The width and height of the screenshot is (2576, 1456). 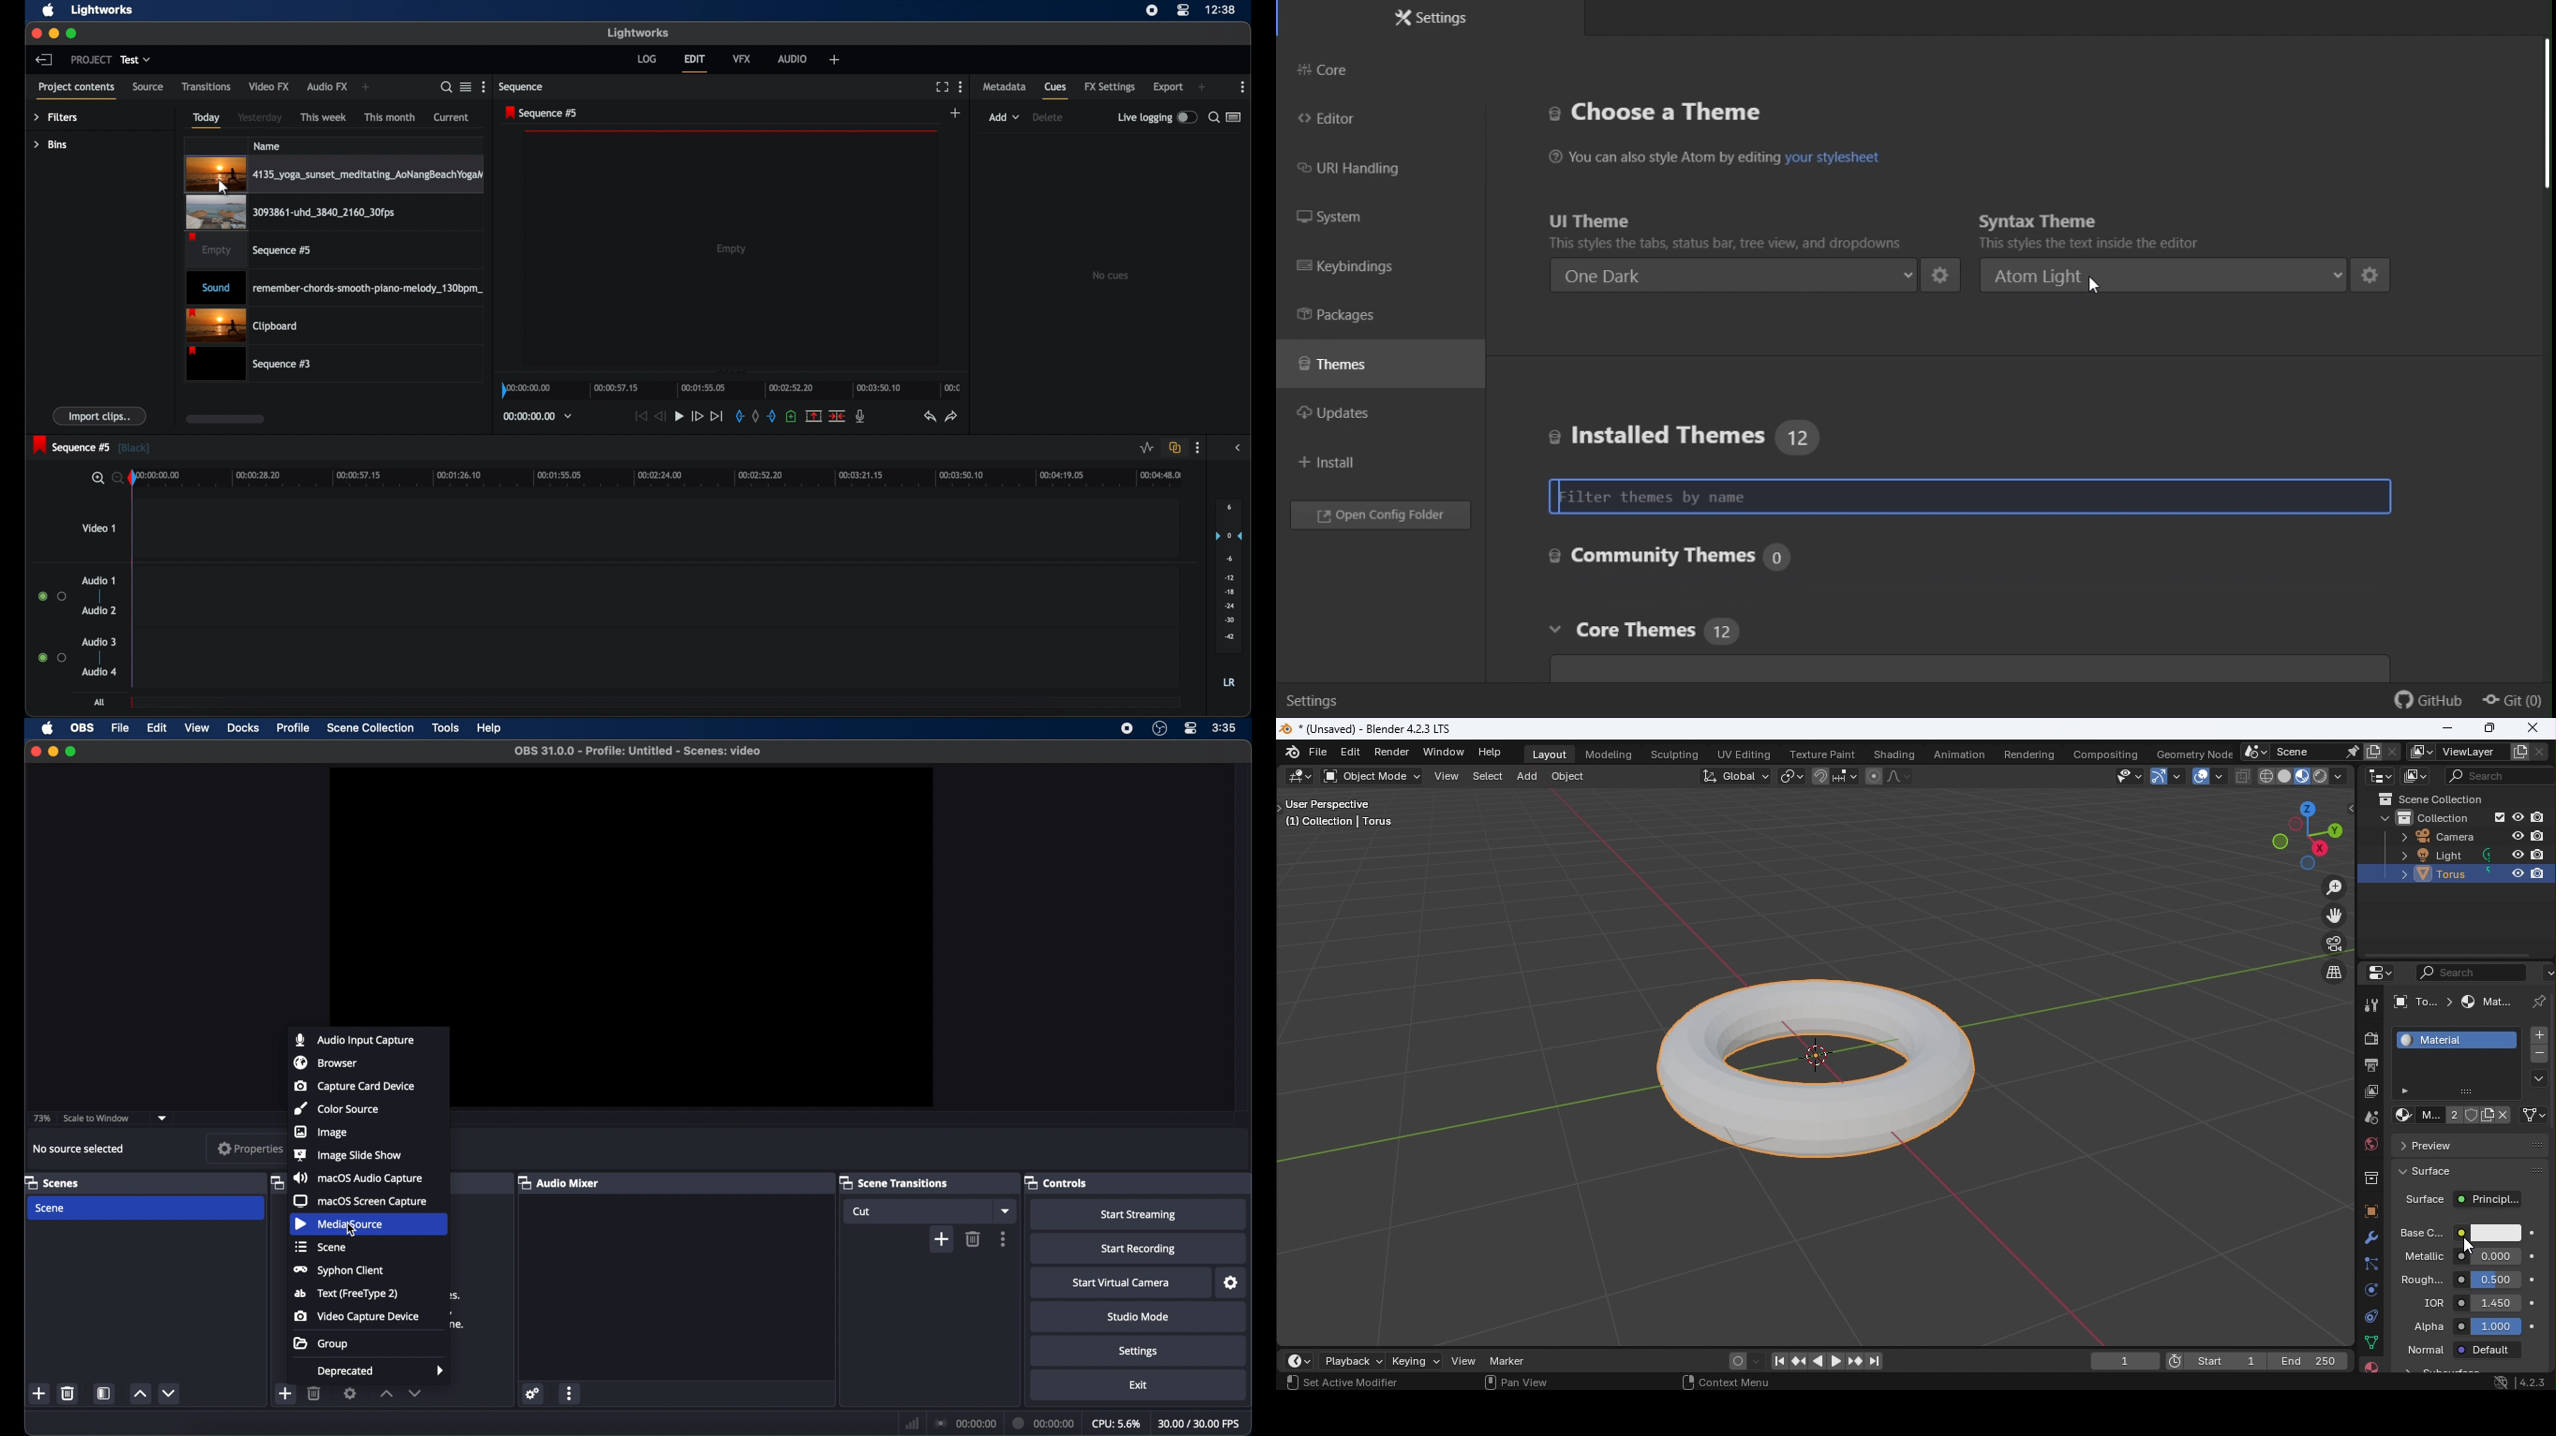 What do you see at coordinates (314, 1393) in the screenshot?
I see `delete` at bounding box center [314, 1393].